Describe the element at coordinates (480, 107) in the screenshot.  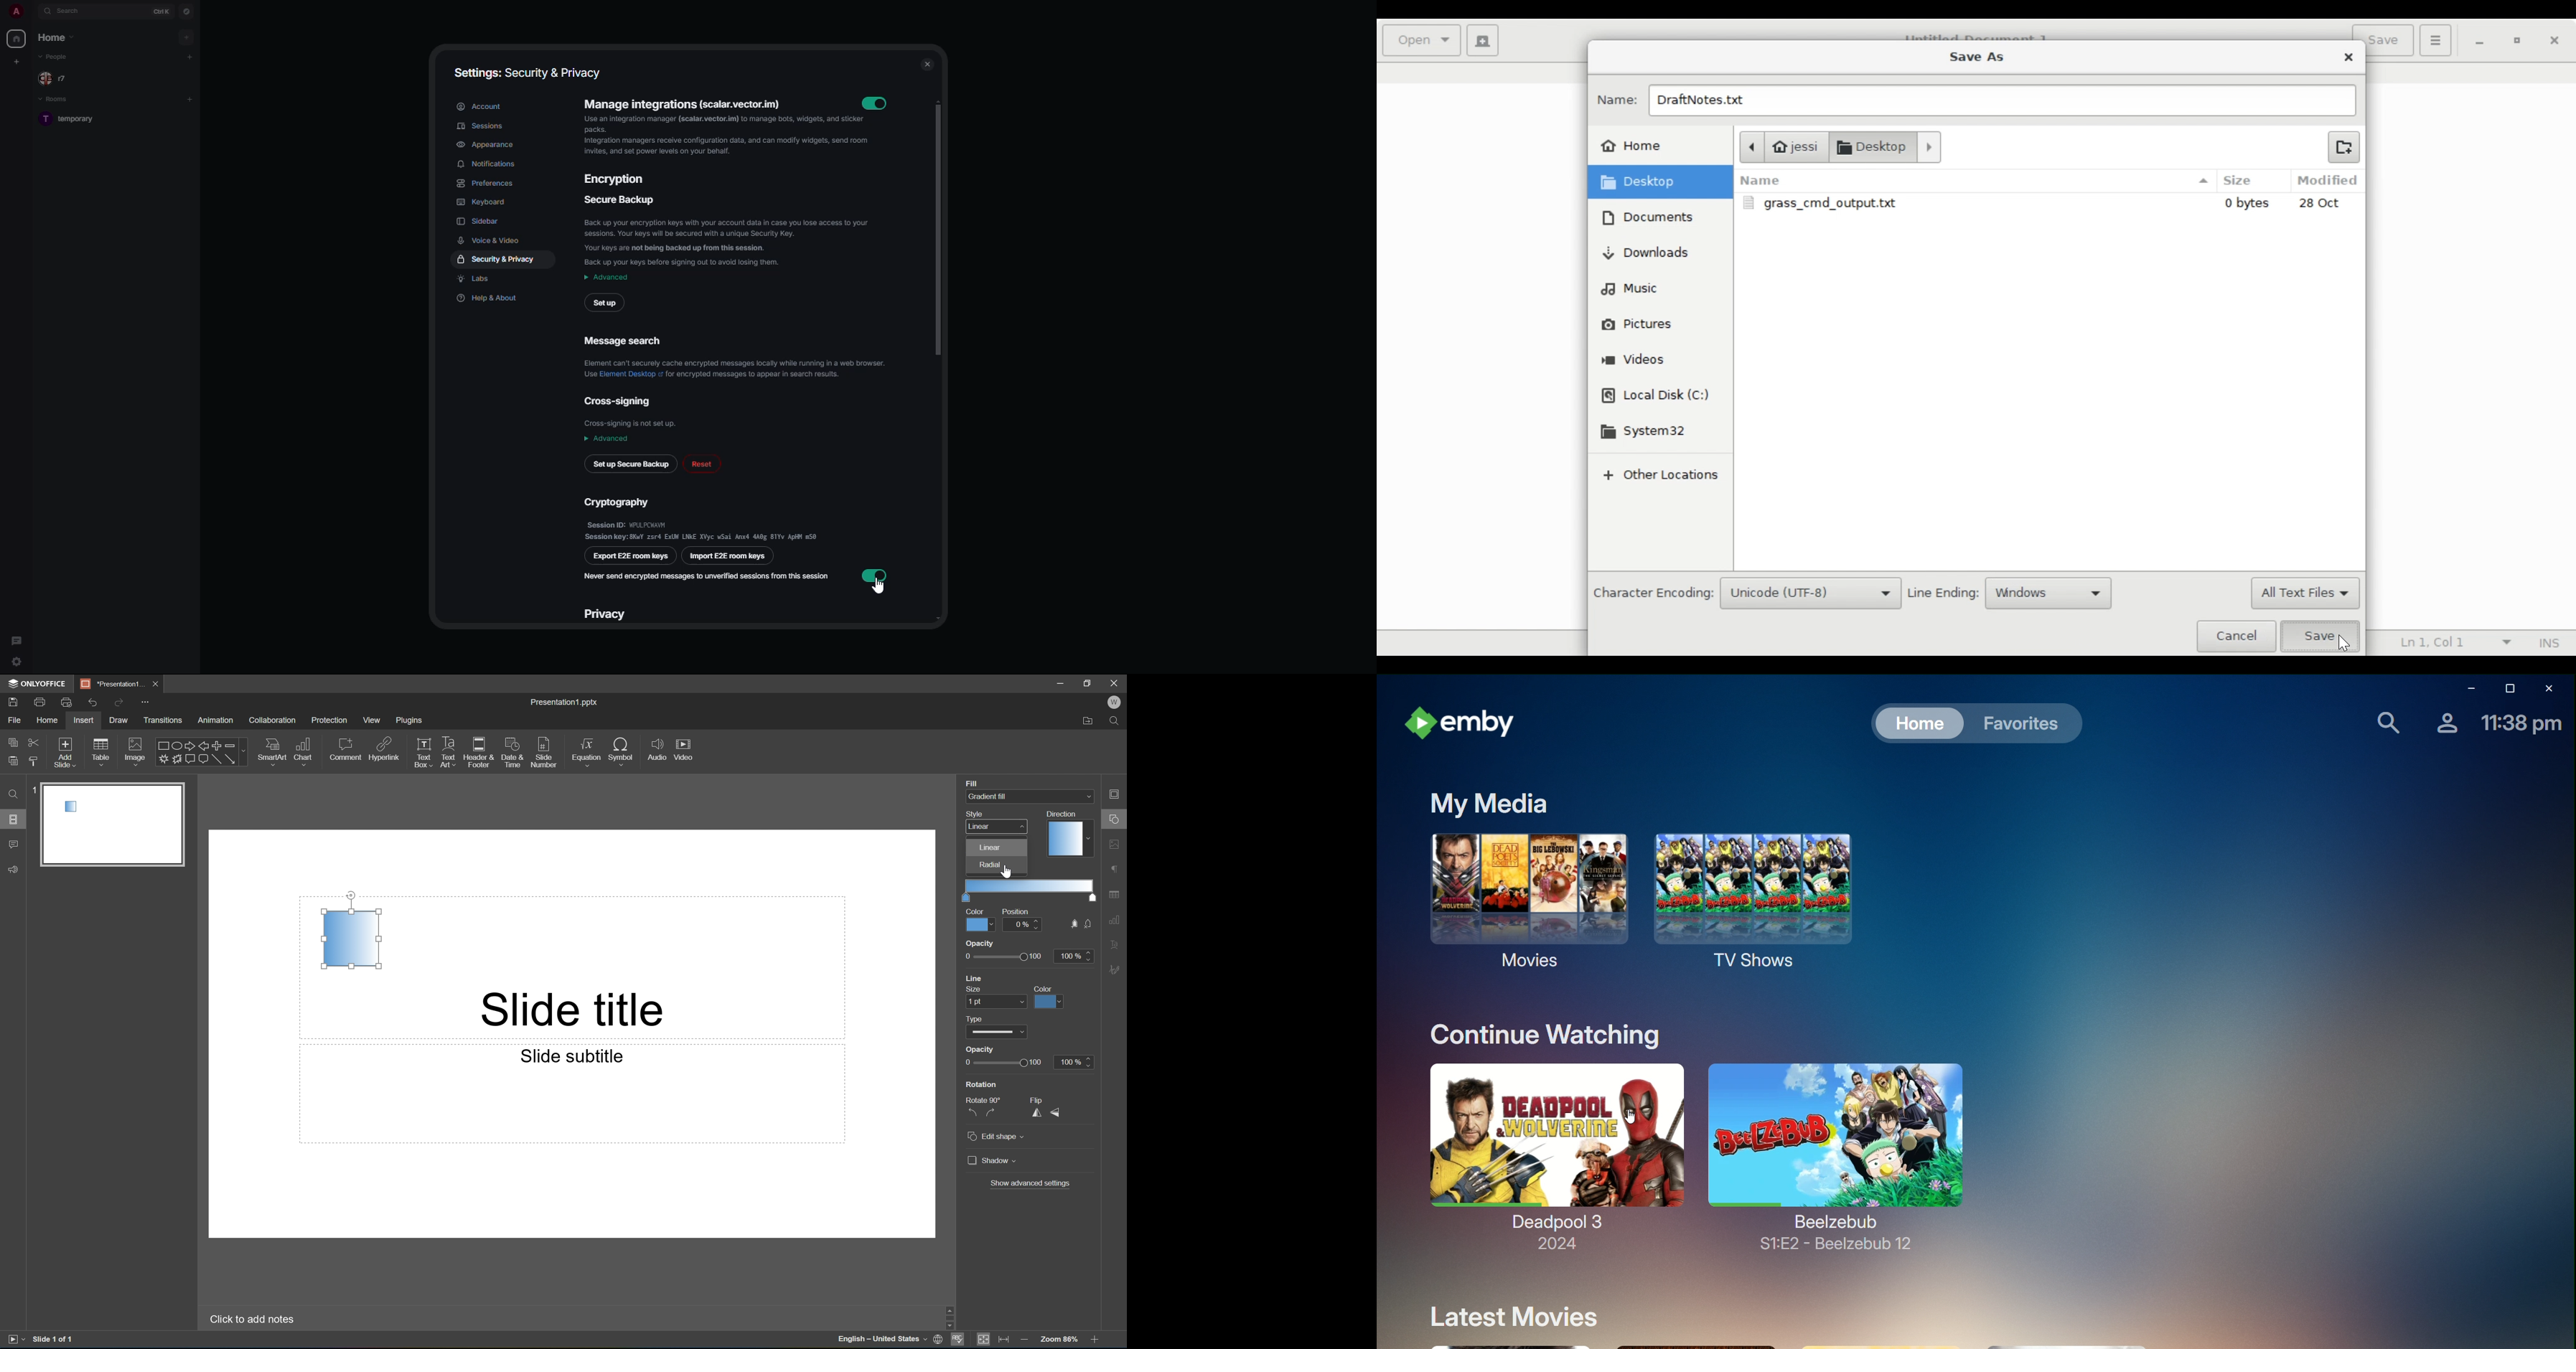
I see `account` at that location.